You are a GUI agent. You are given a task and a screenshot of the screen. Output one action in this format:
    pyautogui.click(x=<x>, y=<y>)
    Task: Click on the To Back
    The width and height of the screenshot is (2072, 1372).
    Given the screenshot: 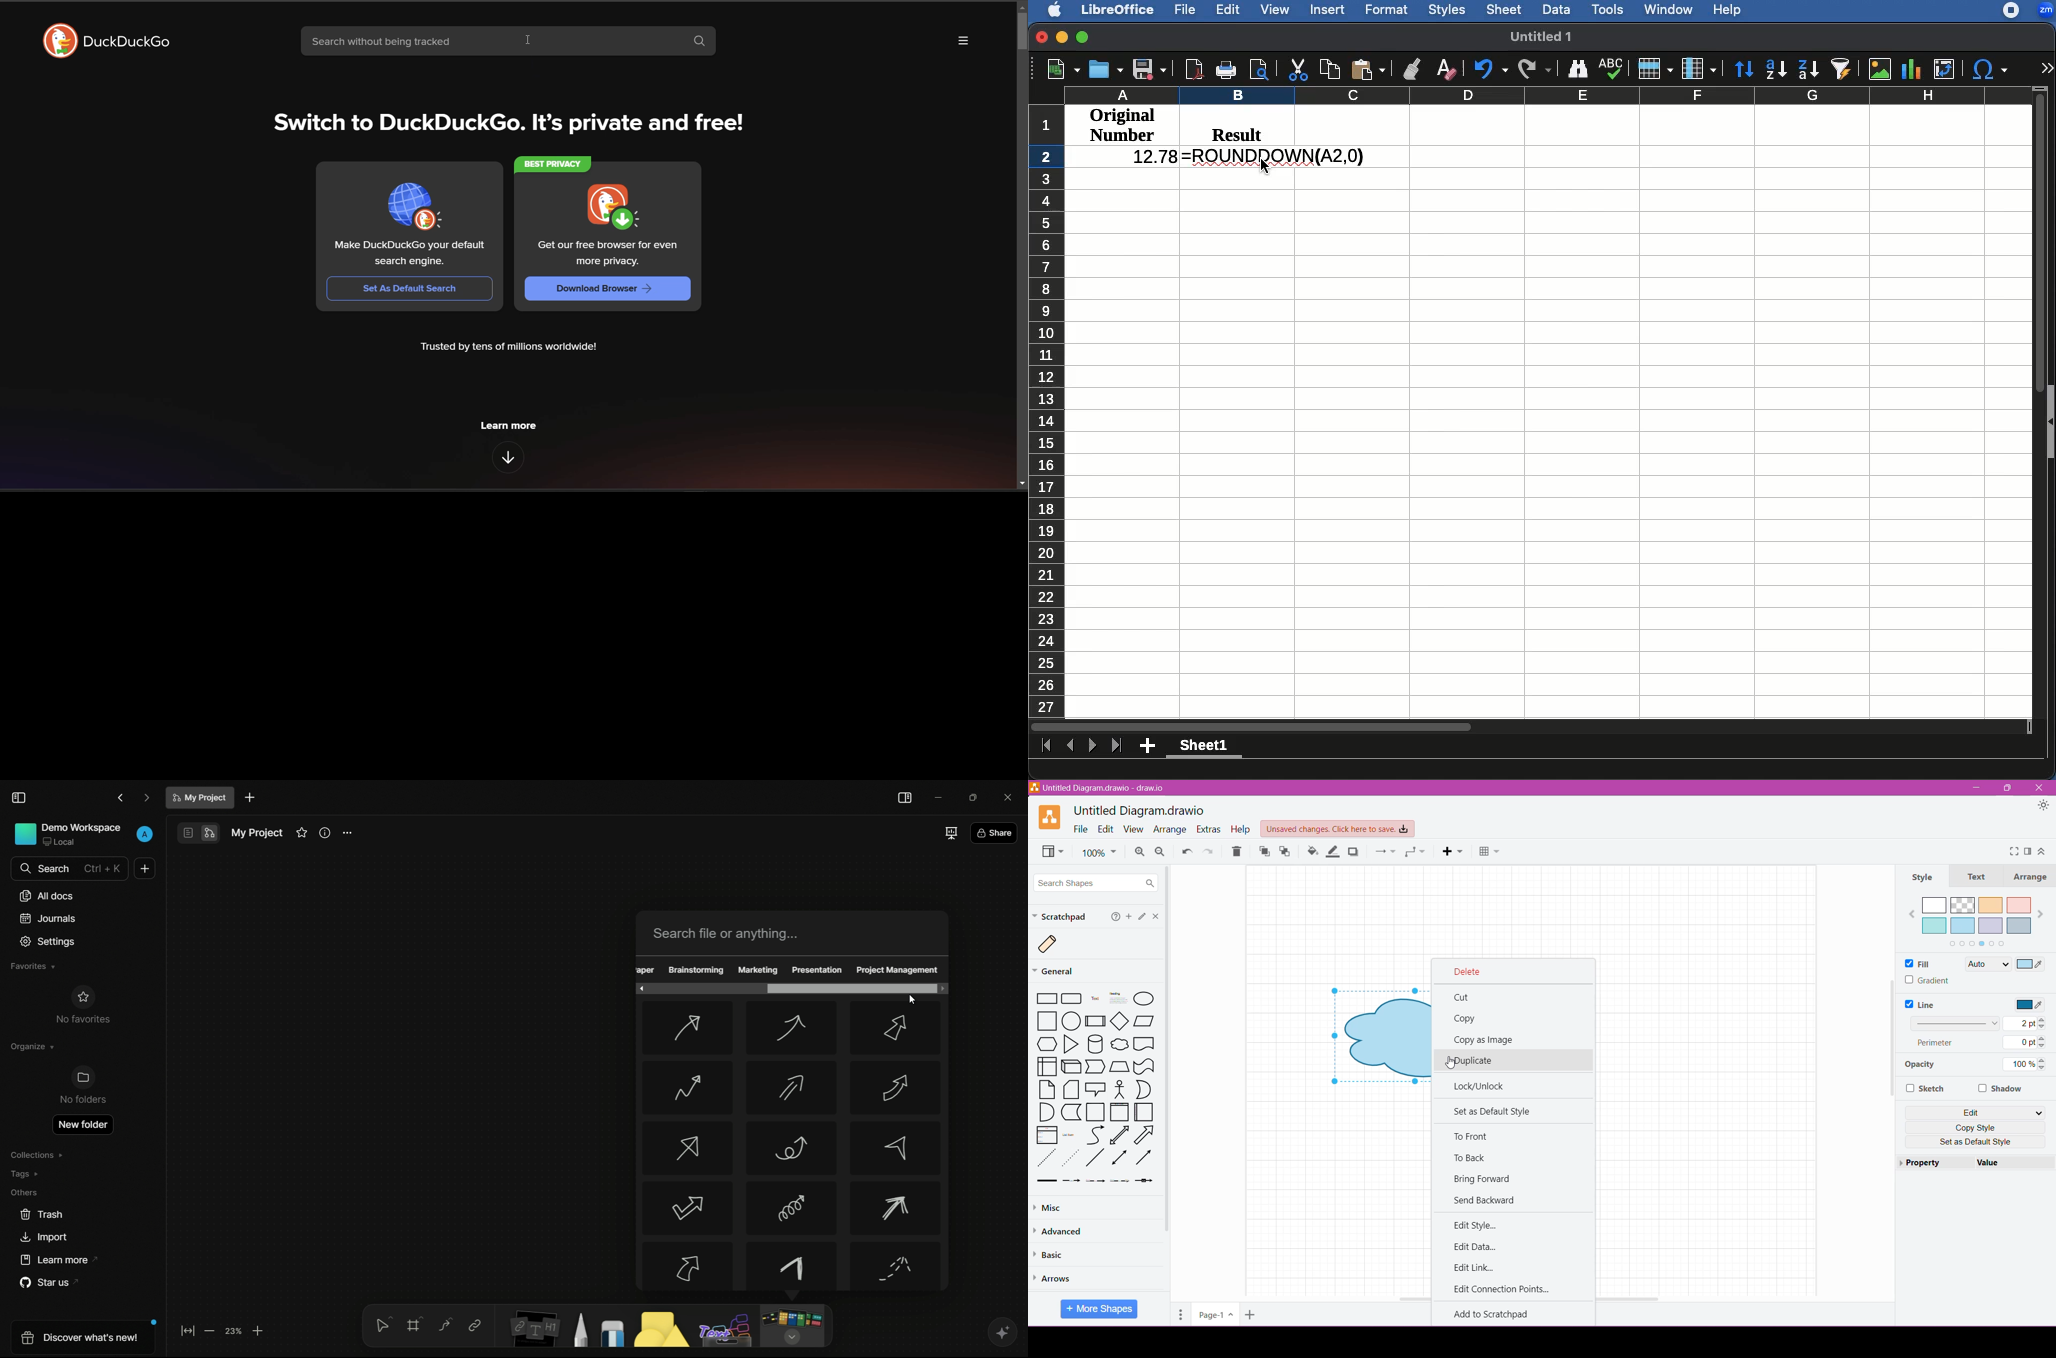 What is the action you would take?
    pyautogui.click(x=1472, y=1159)
    